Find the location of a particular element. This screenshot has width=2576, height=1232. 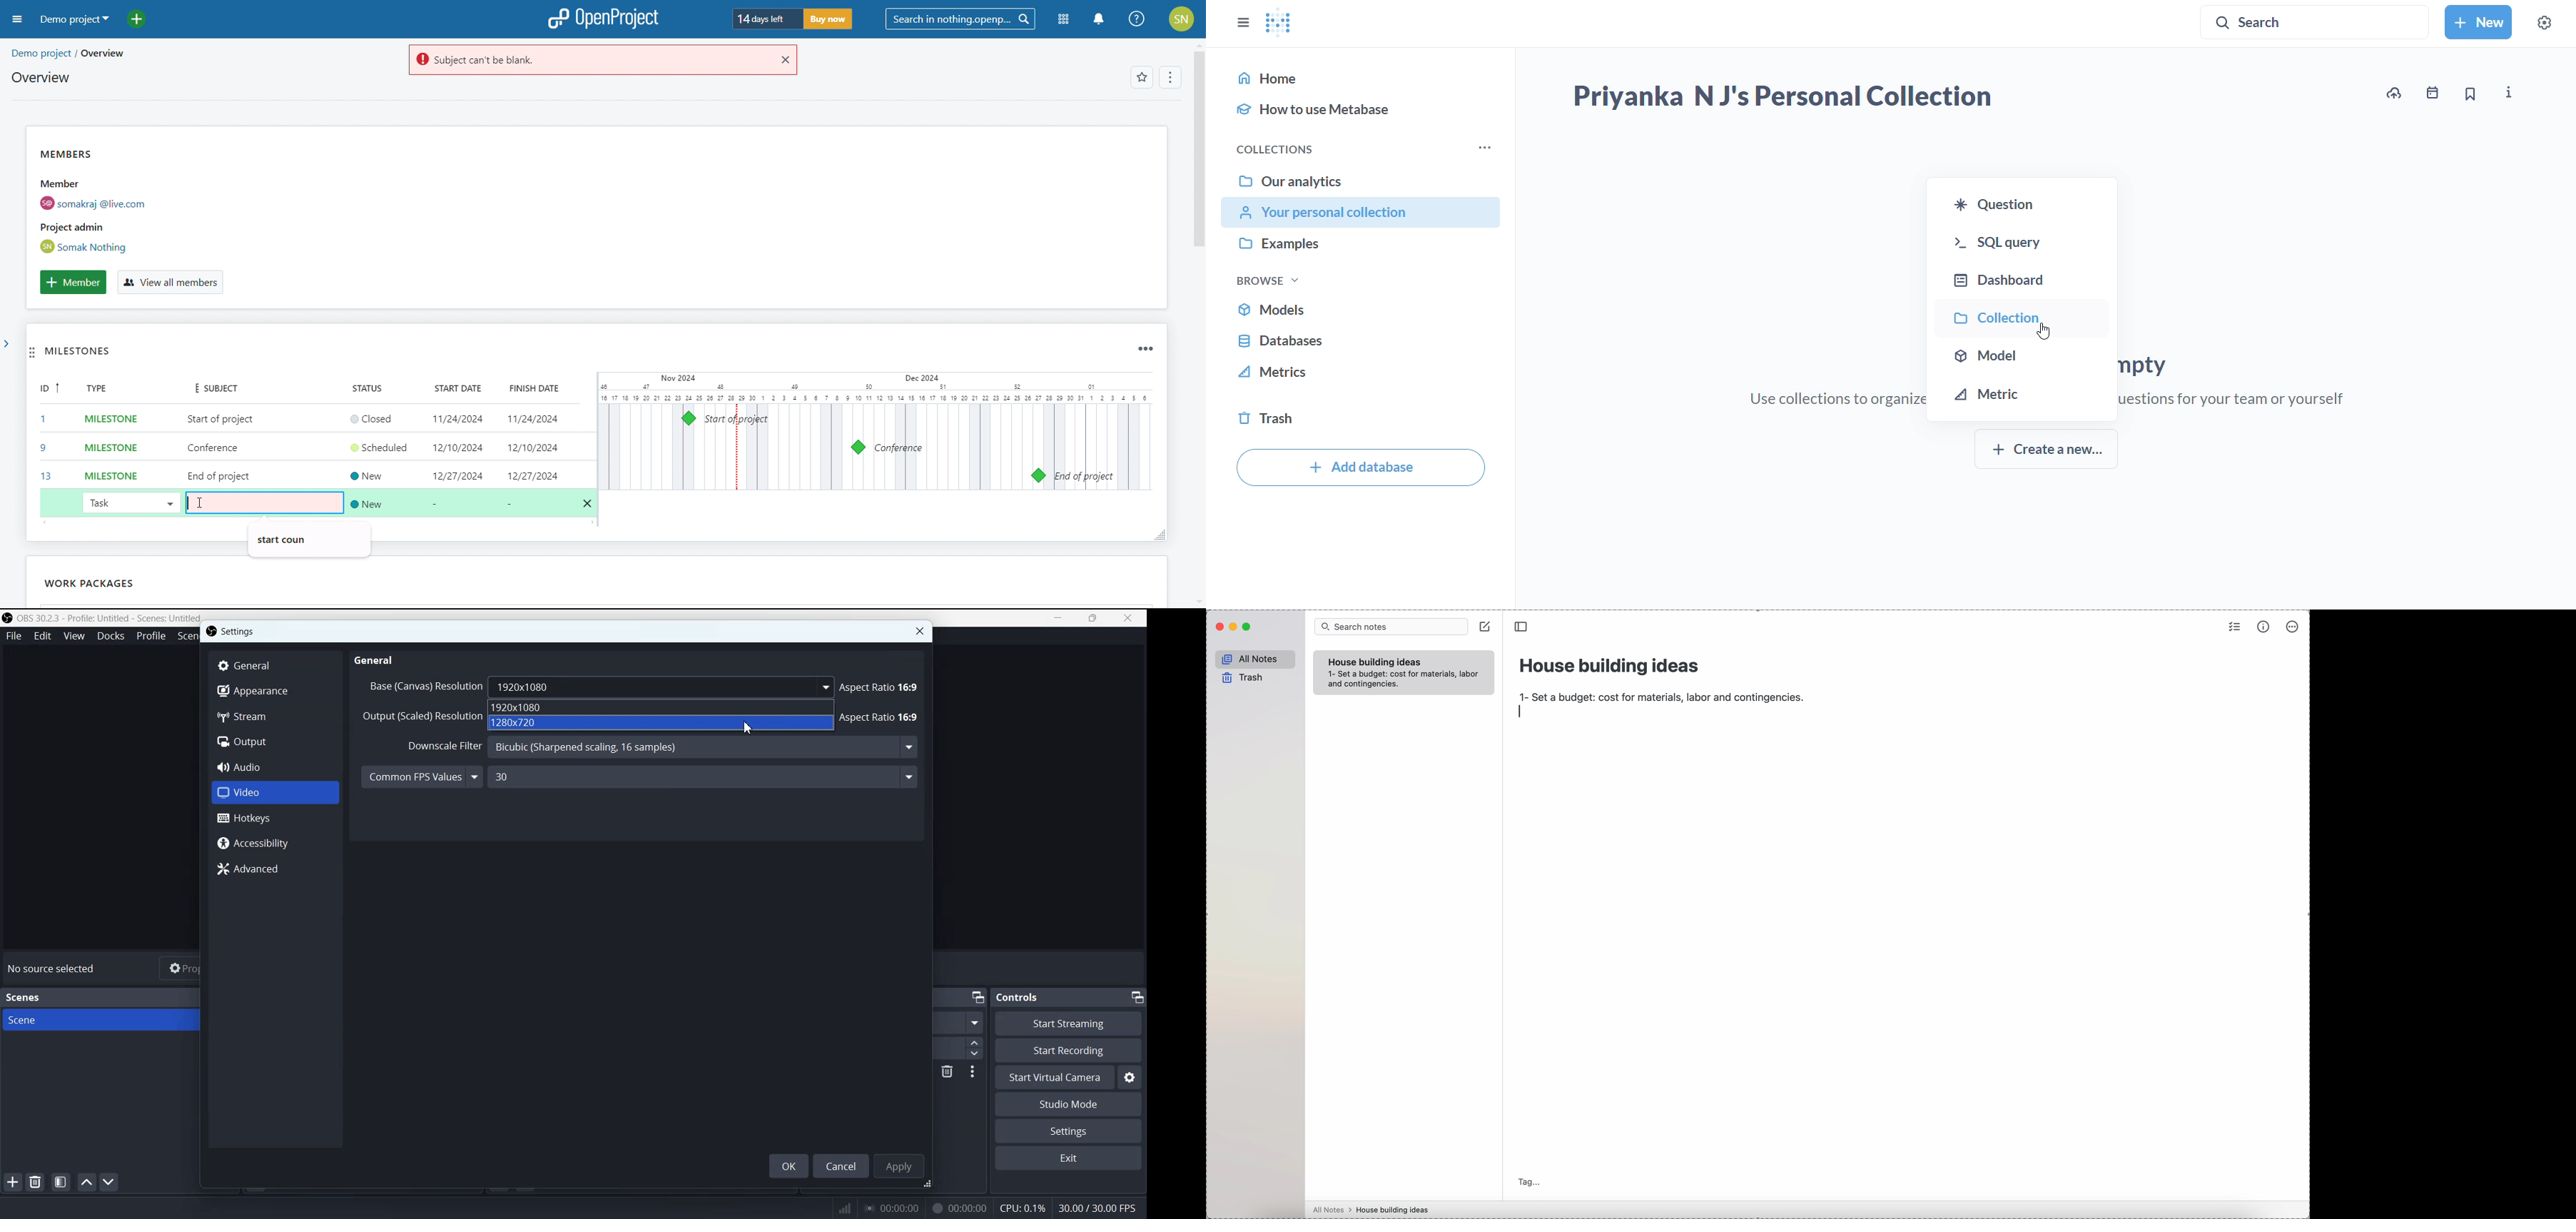

Output is located at coordinates (274, 741).